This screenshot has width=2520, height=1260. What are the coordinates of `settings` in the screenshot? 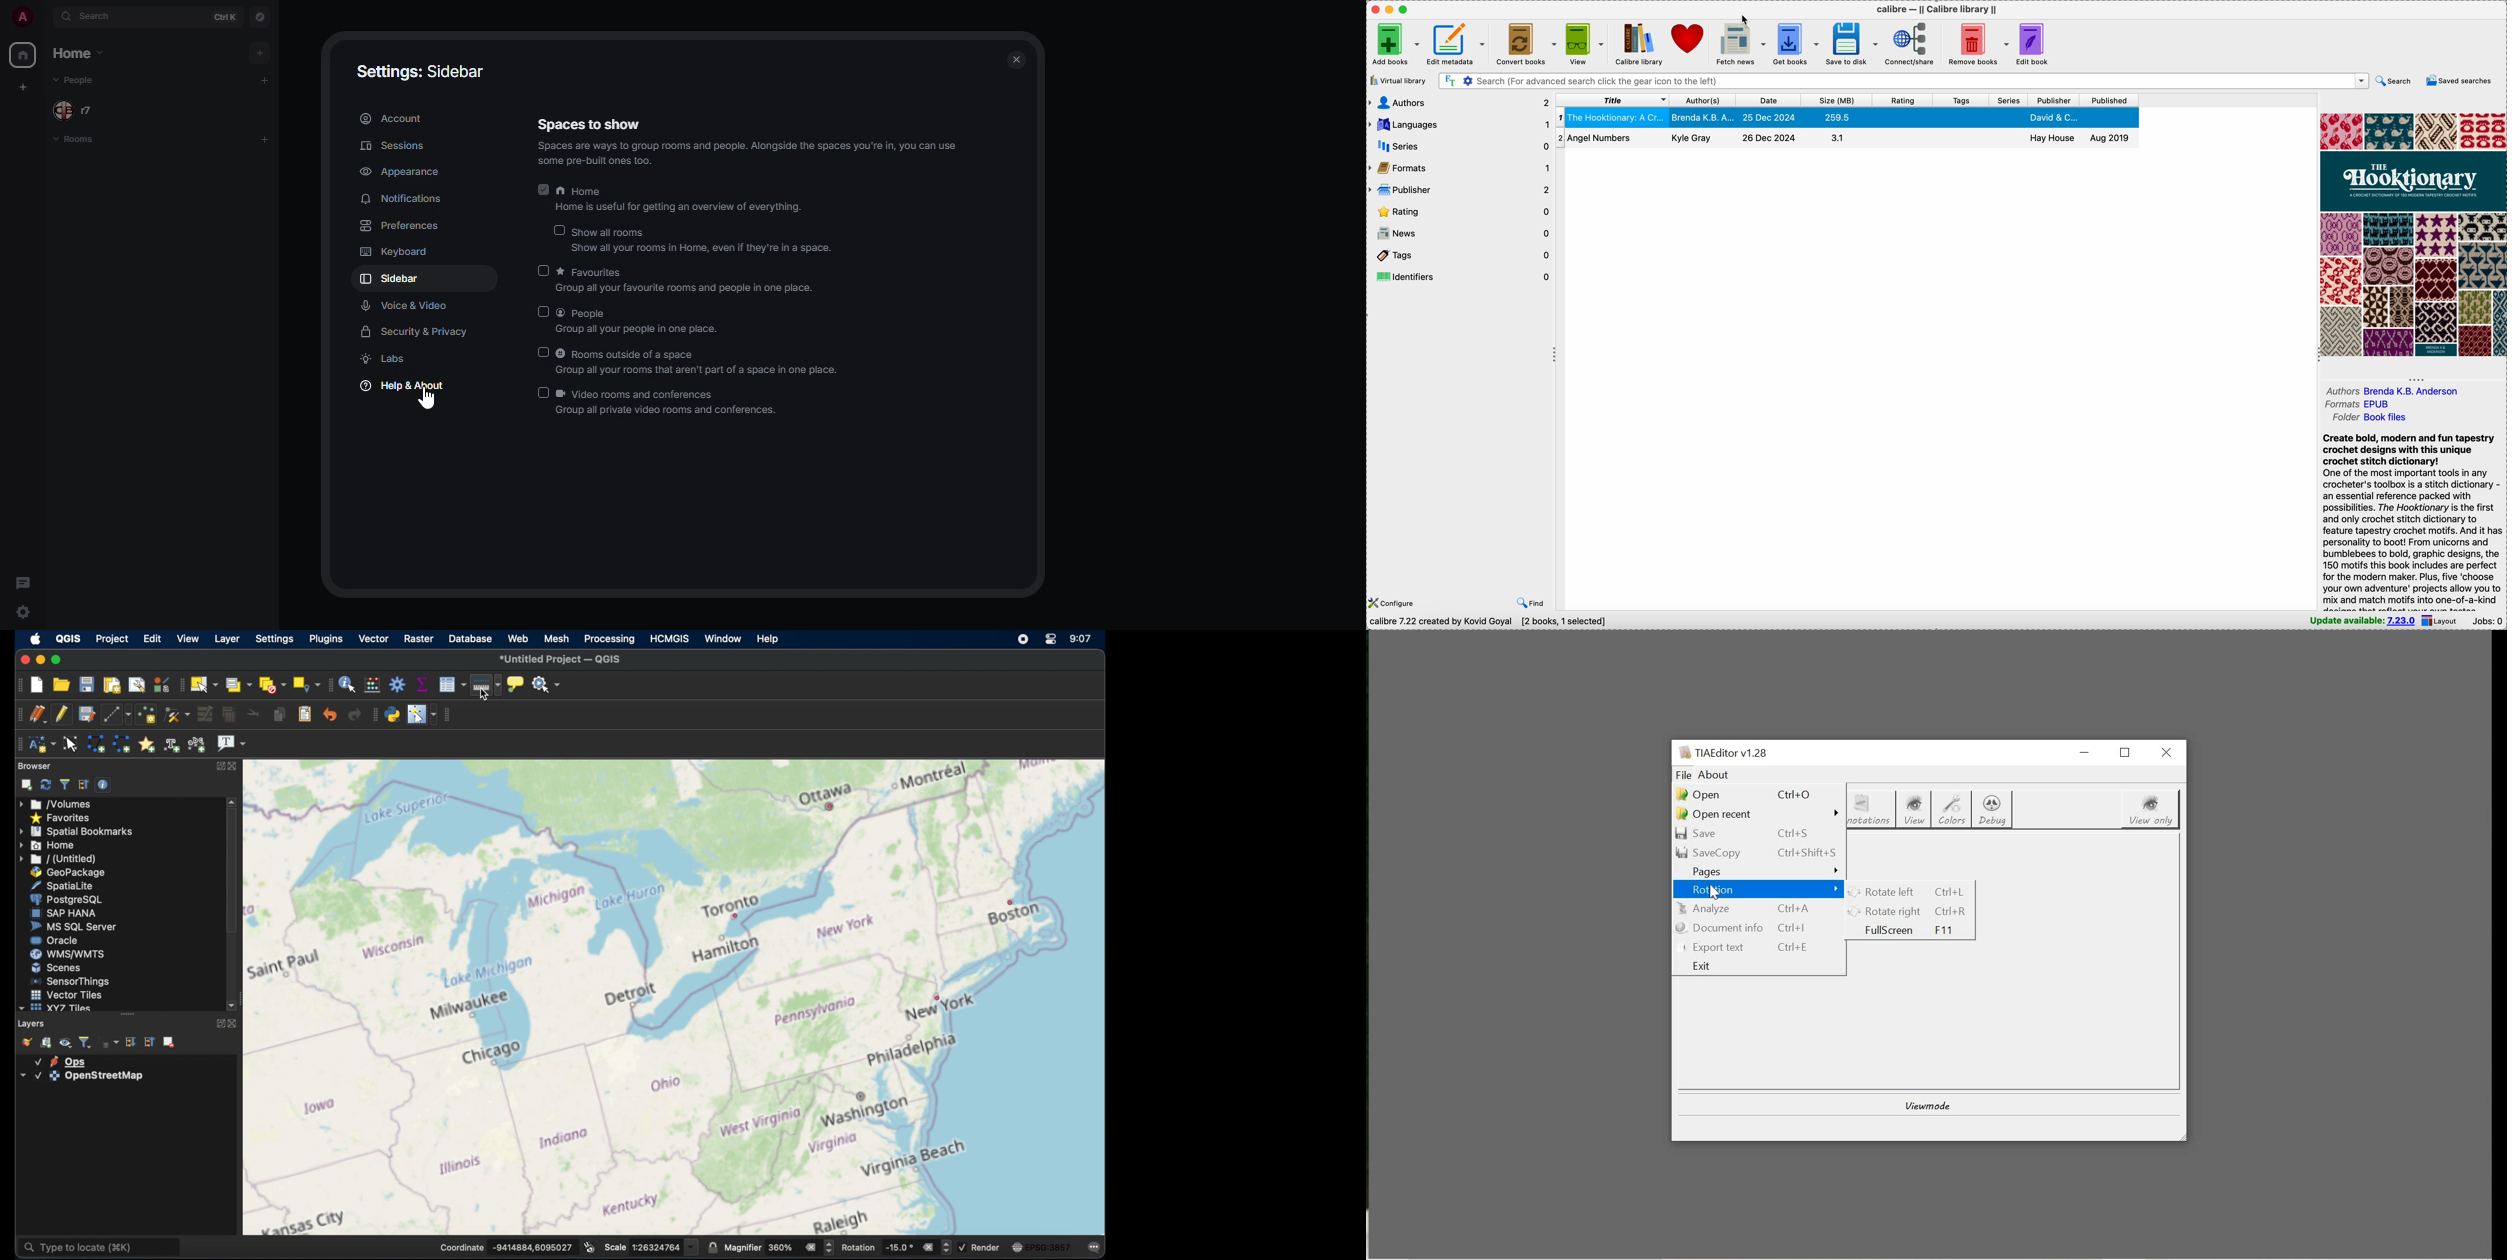 It's located at (274, 640).